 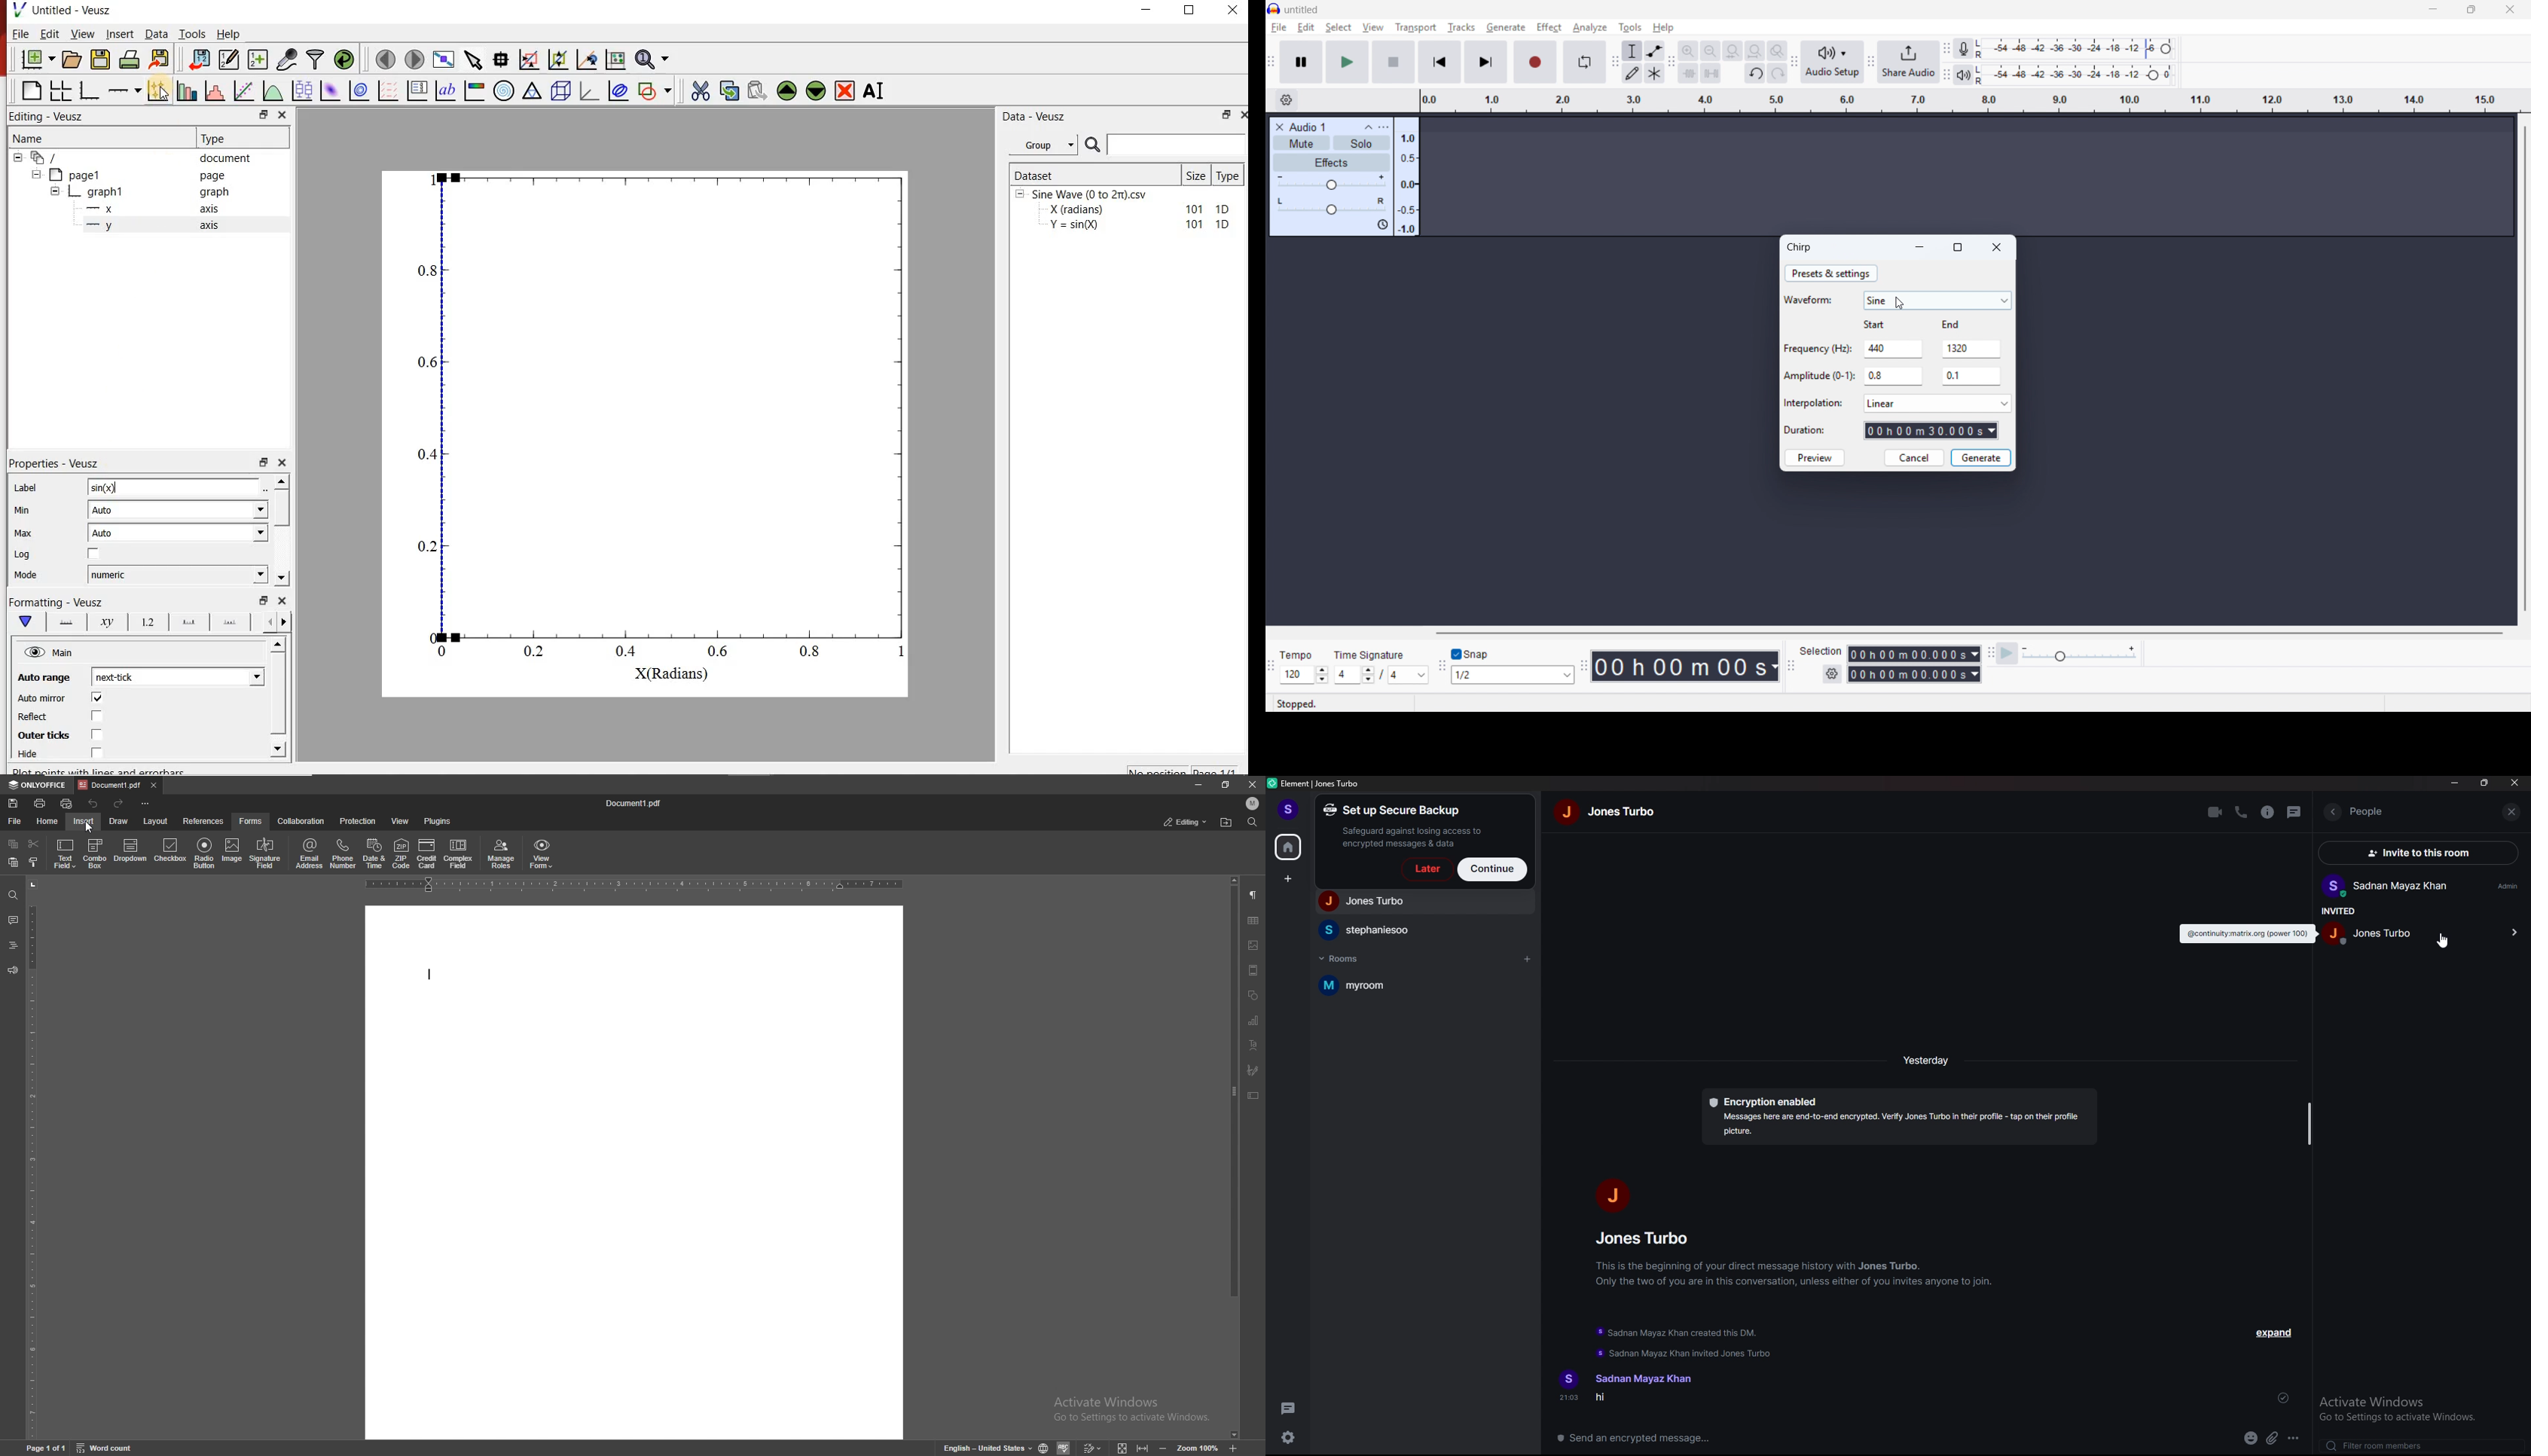 I want to click on Up, so click(x=277, y=645).